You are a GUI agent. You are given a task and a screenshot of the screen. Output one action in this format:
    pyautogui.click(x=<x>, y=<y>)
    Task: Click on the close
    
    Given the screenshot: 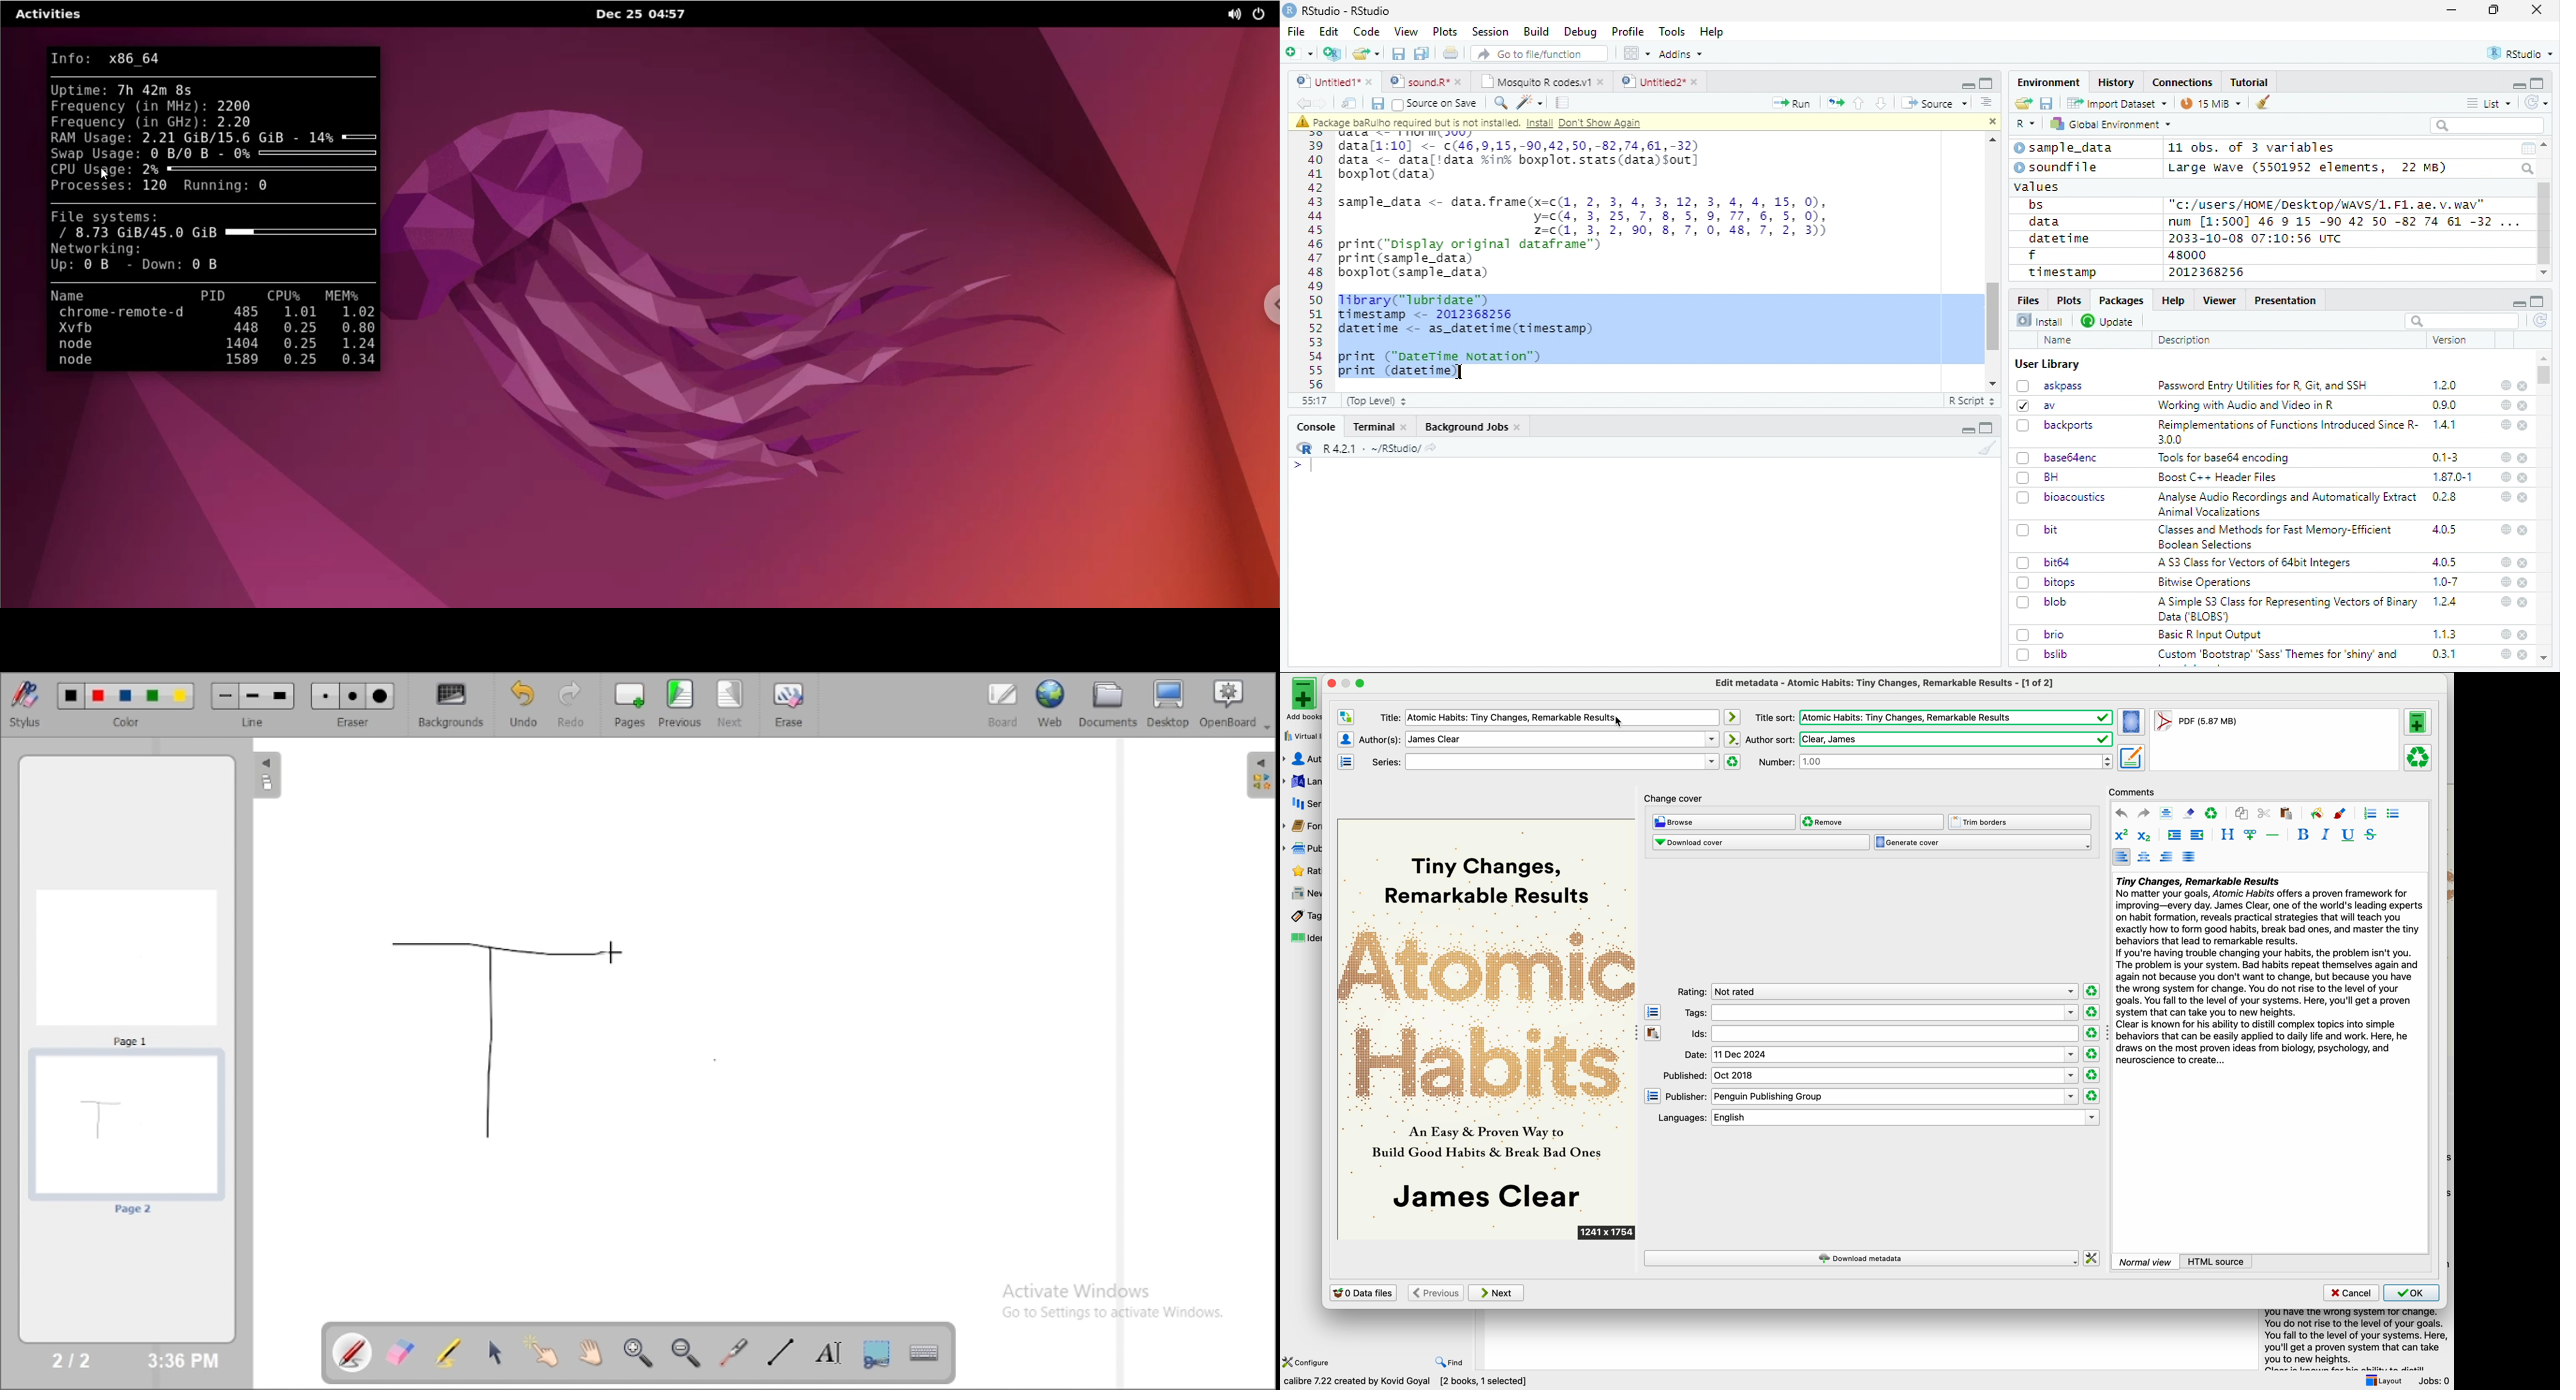 What is the action you would take?
    pyautogui.click(x=1989, y=120)
    